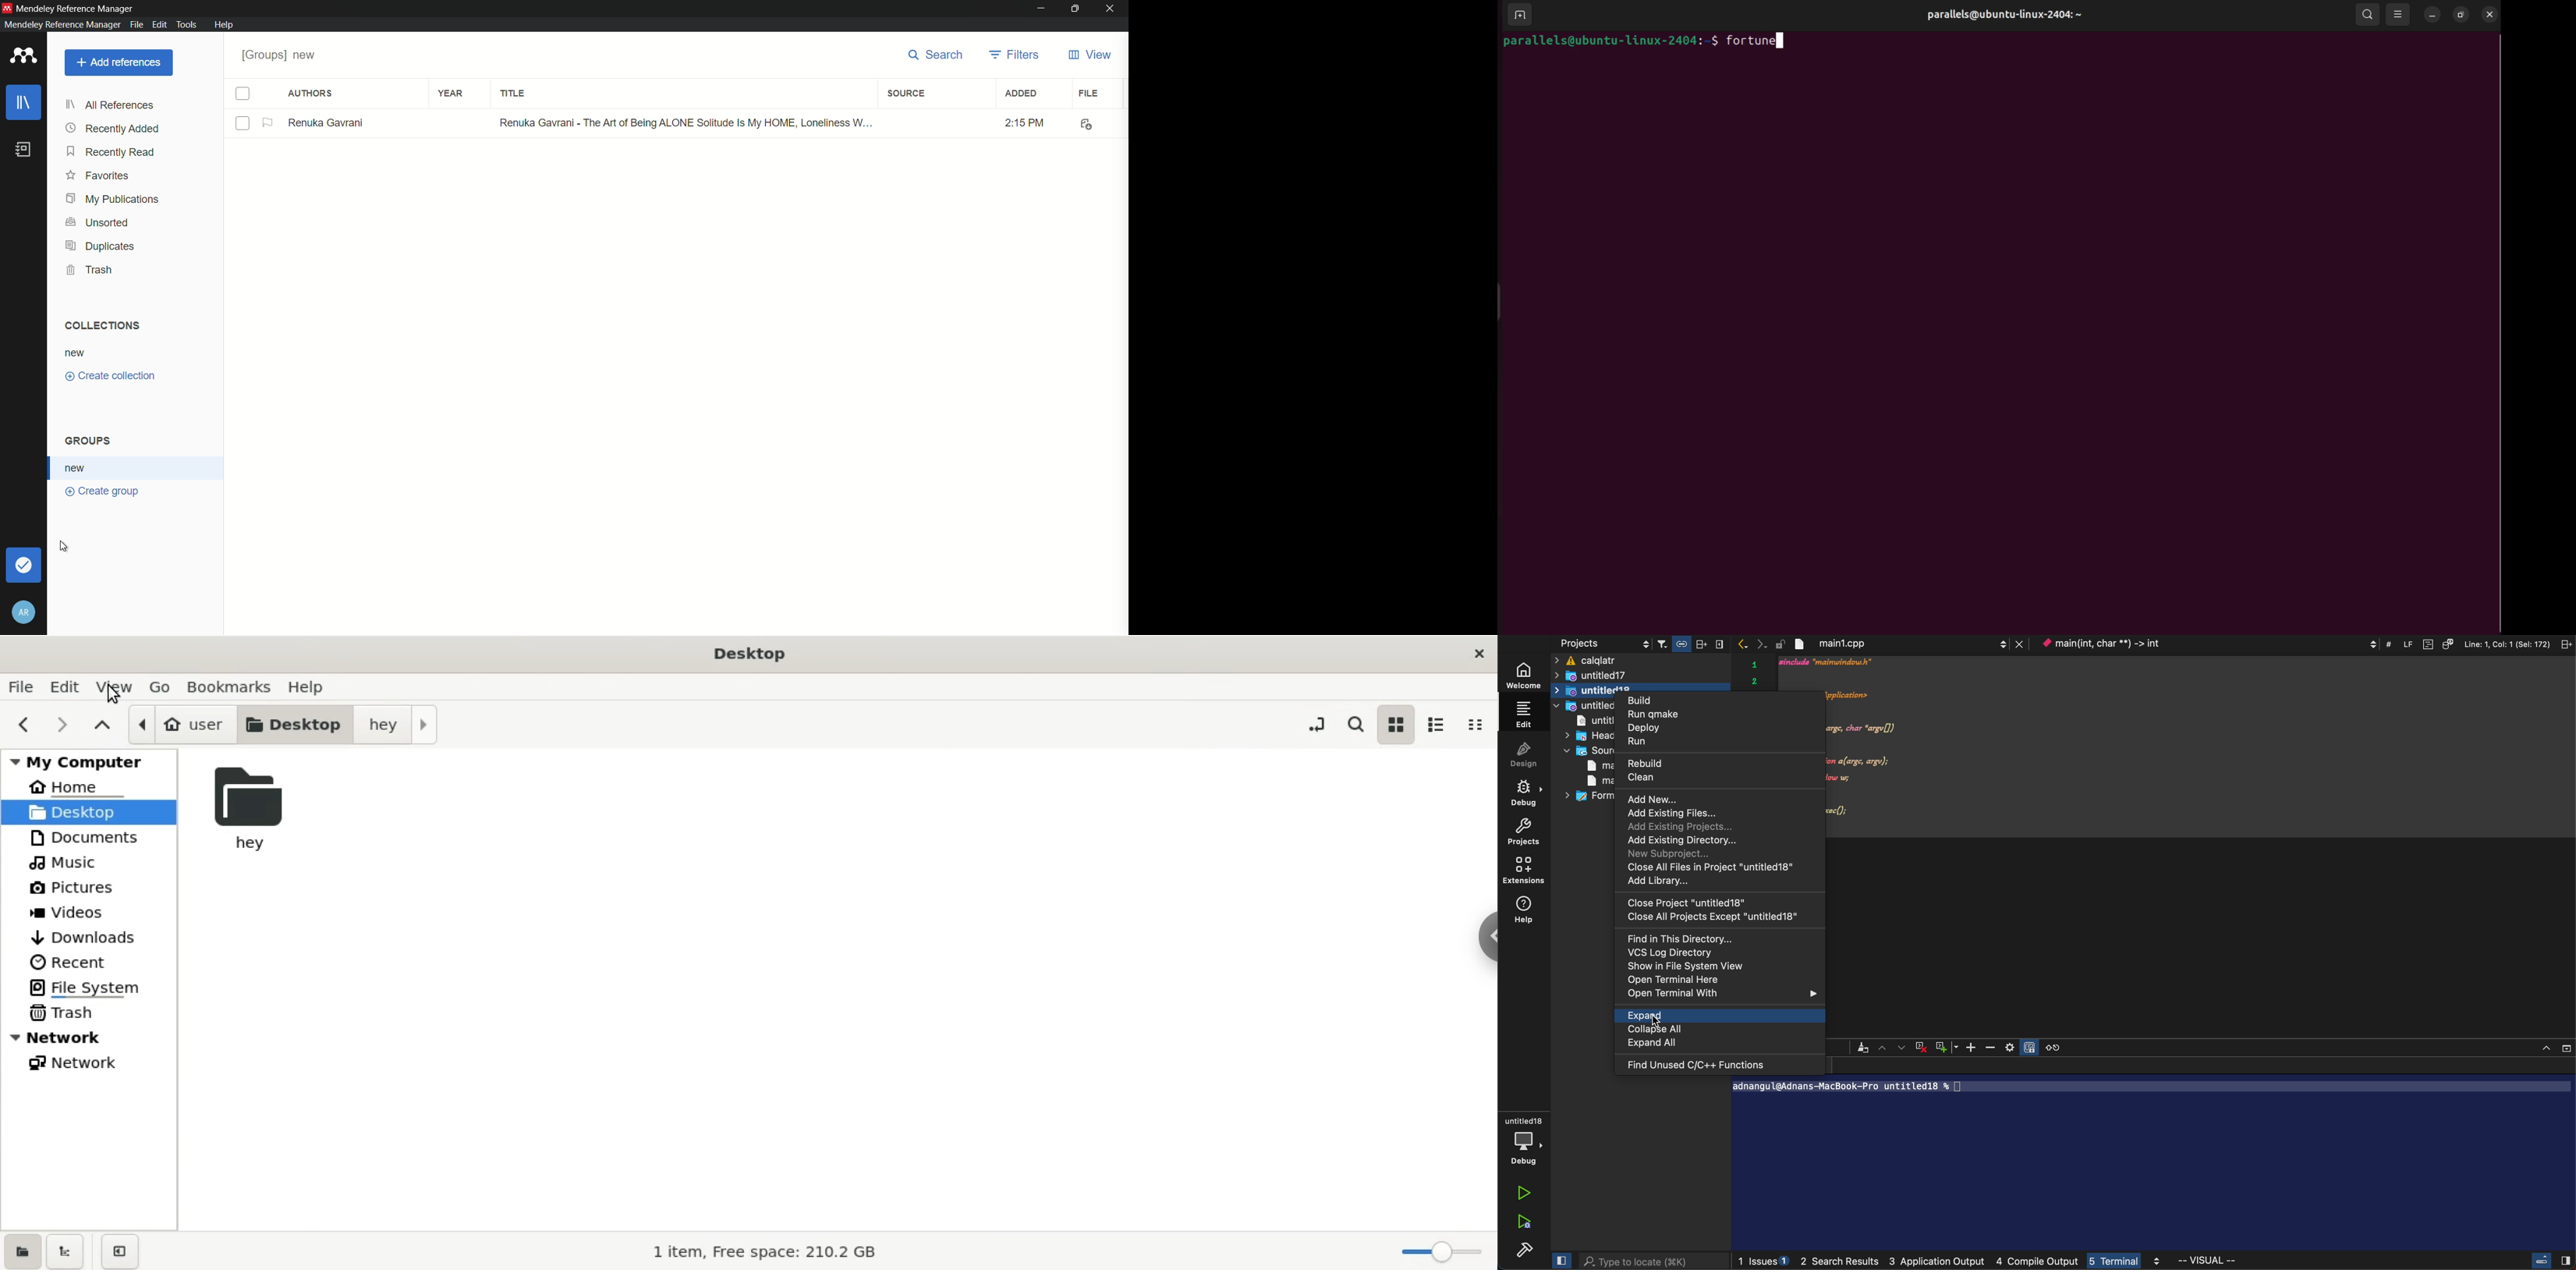 The height and width of the screenshot is (1288, 2576). Describe the element at coordinates (1042, 9) in the screenshot. I see `minimize` at that location.